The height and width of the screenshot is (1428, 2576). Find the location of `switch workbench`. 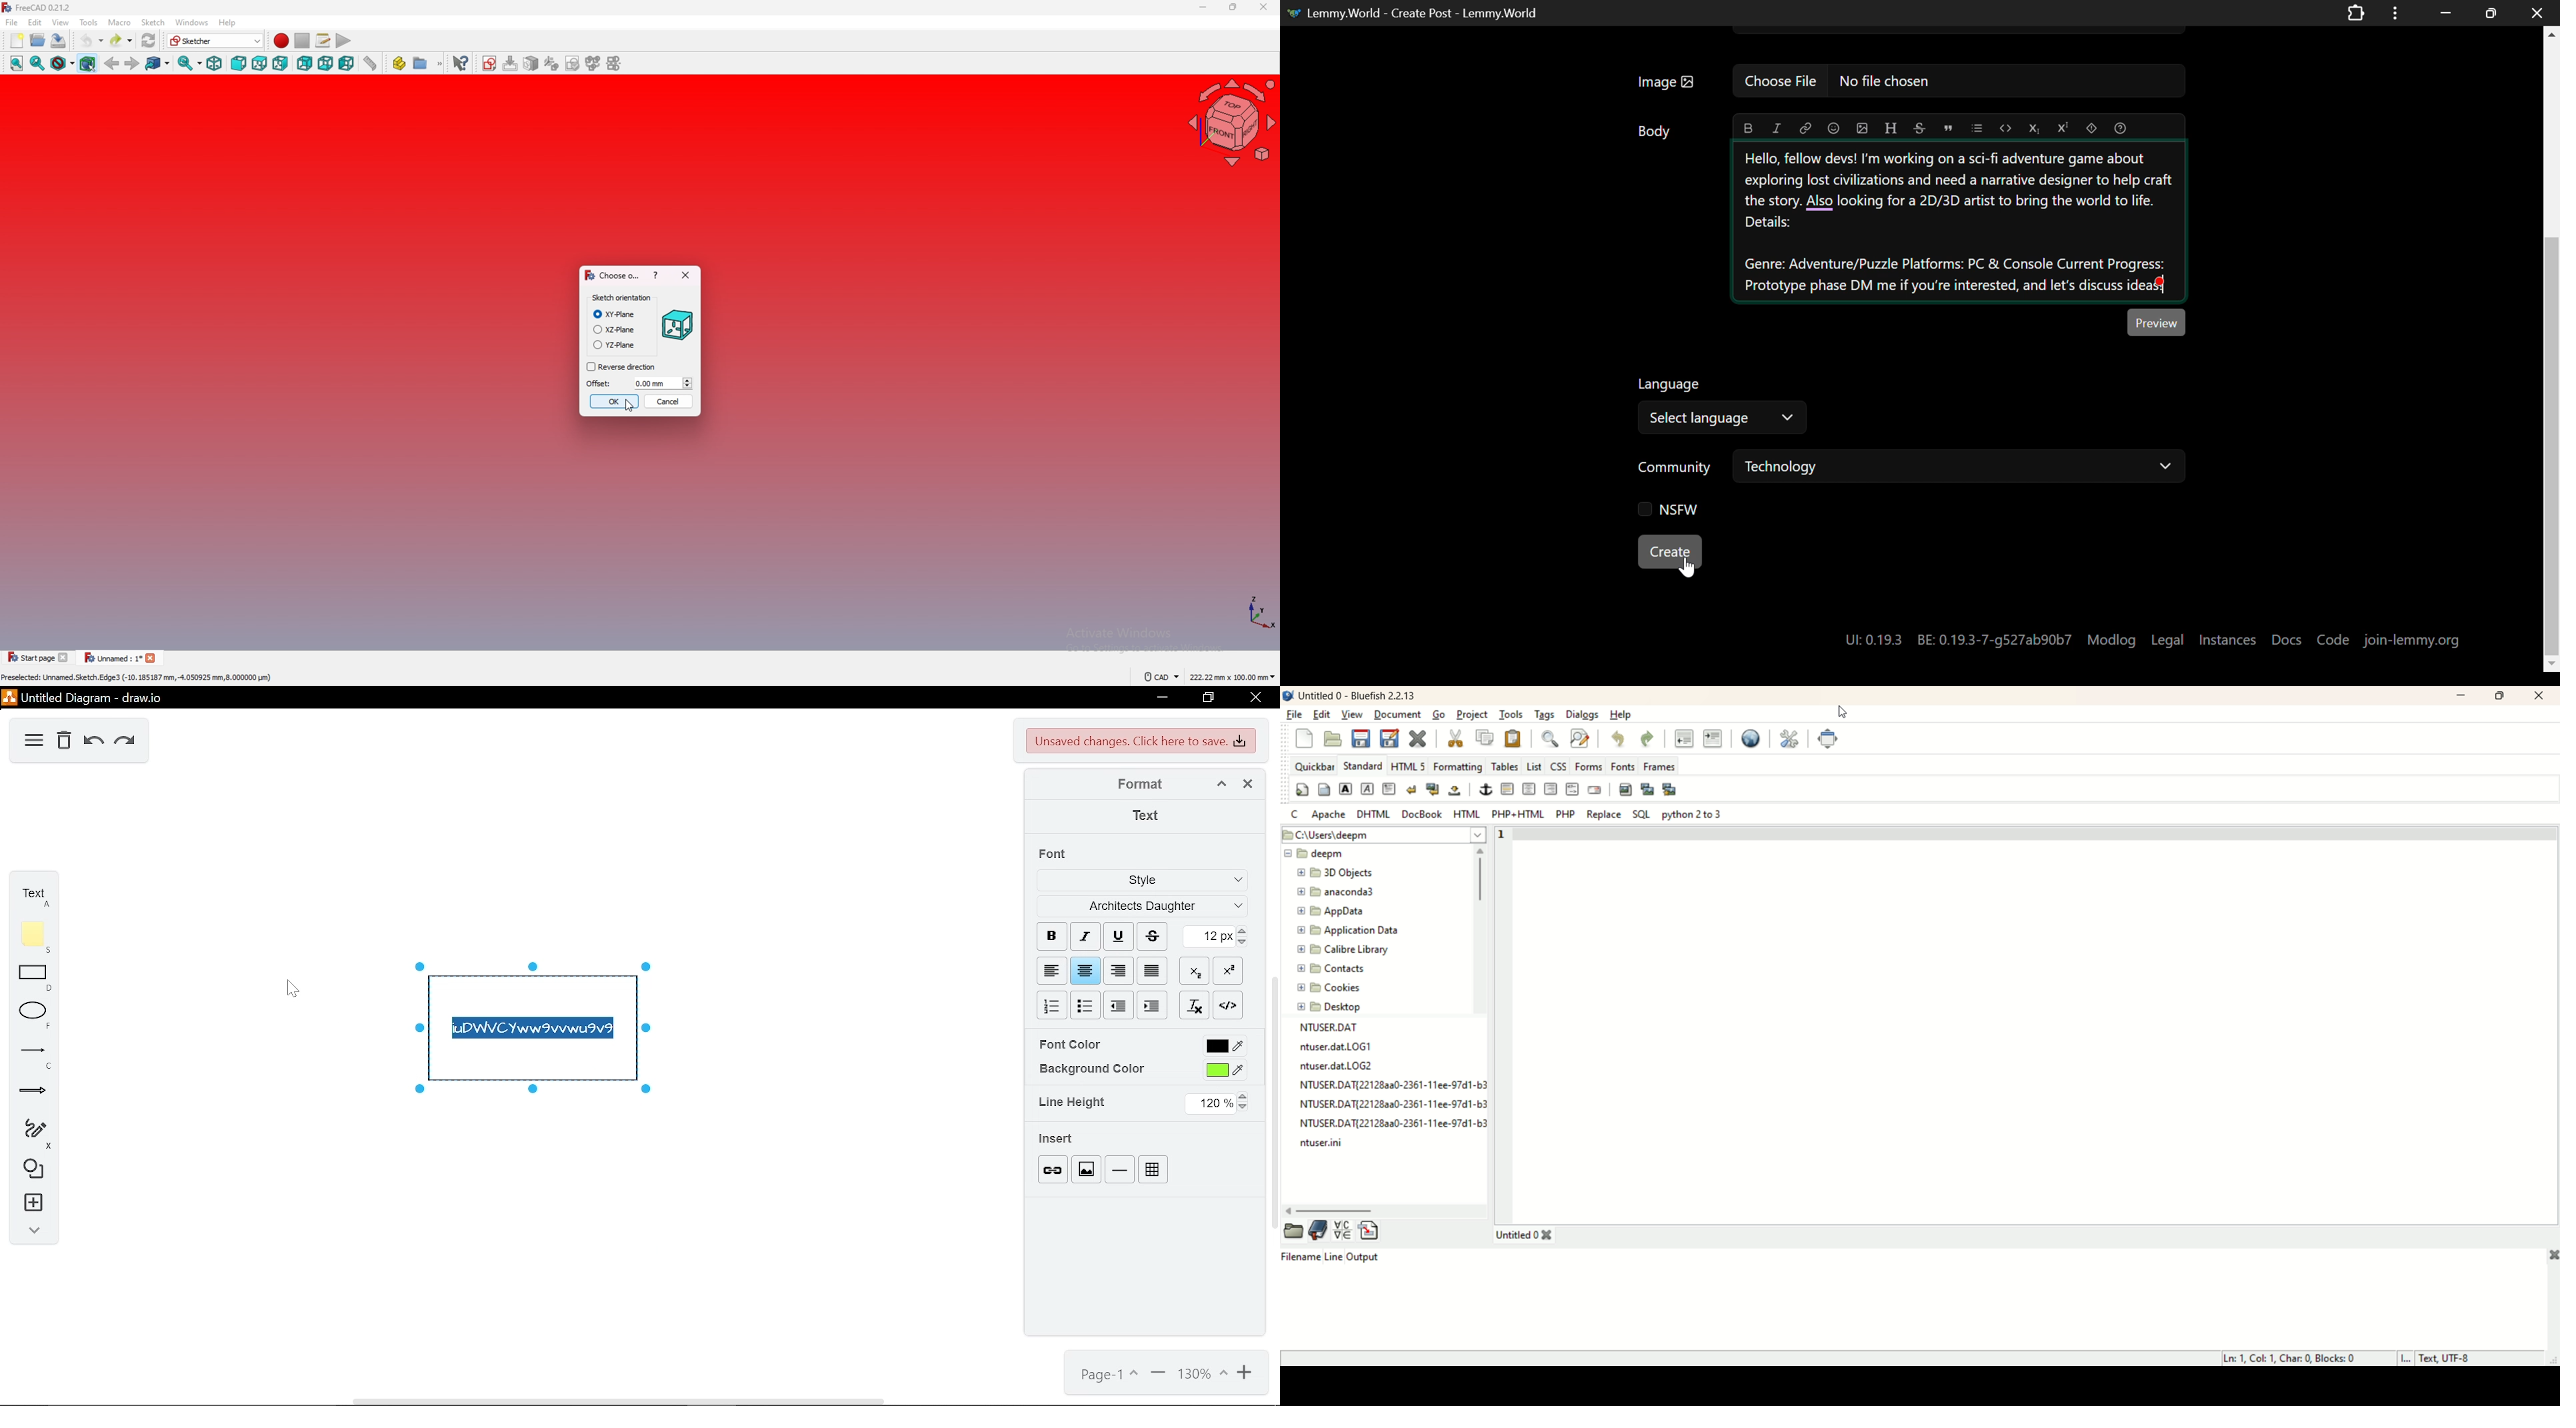

switch workbench is located at coordinates (216, 40).